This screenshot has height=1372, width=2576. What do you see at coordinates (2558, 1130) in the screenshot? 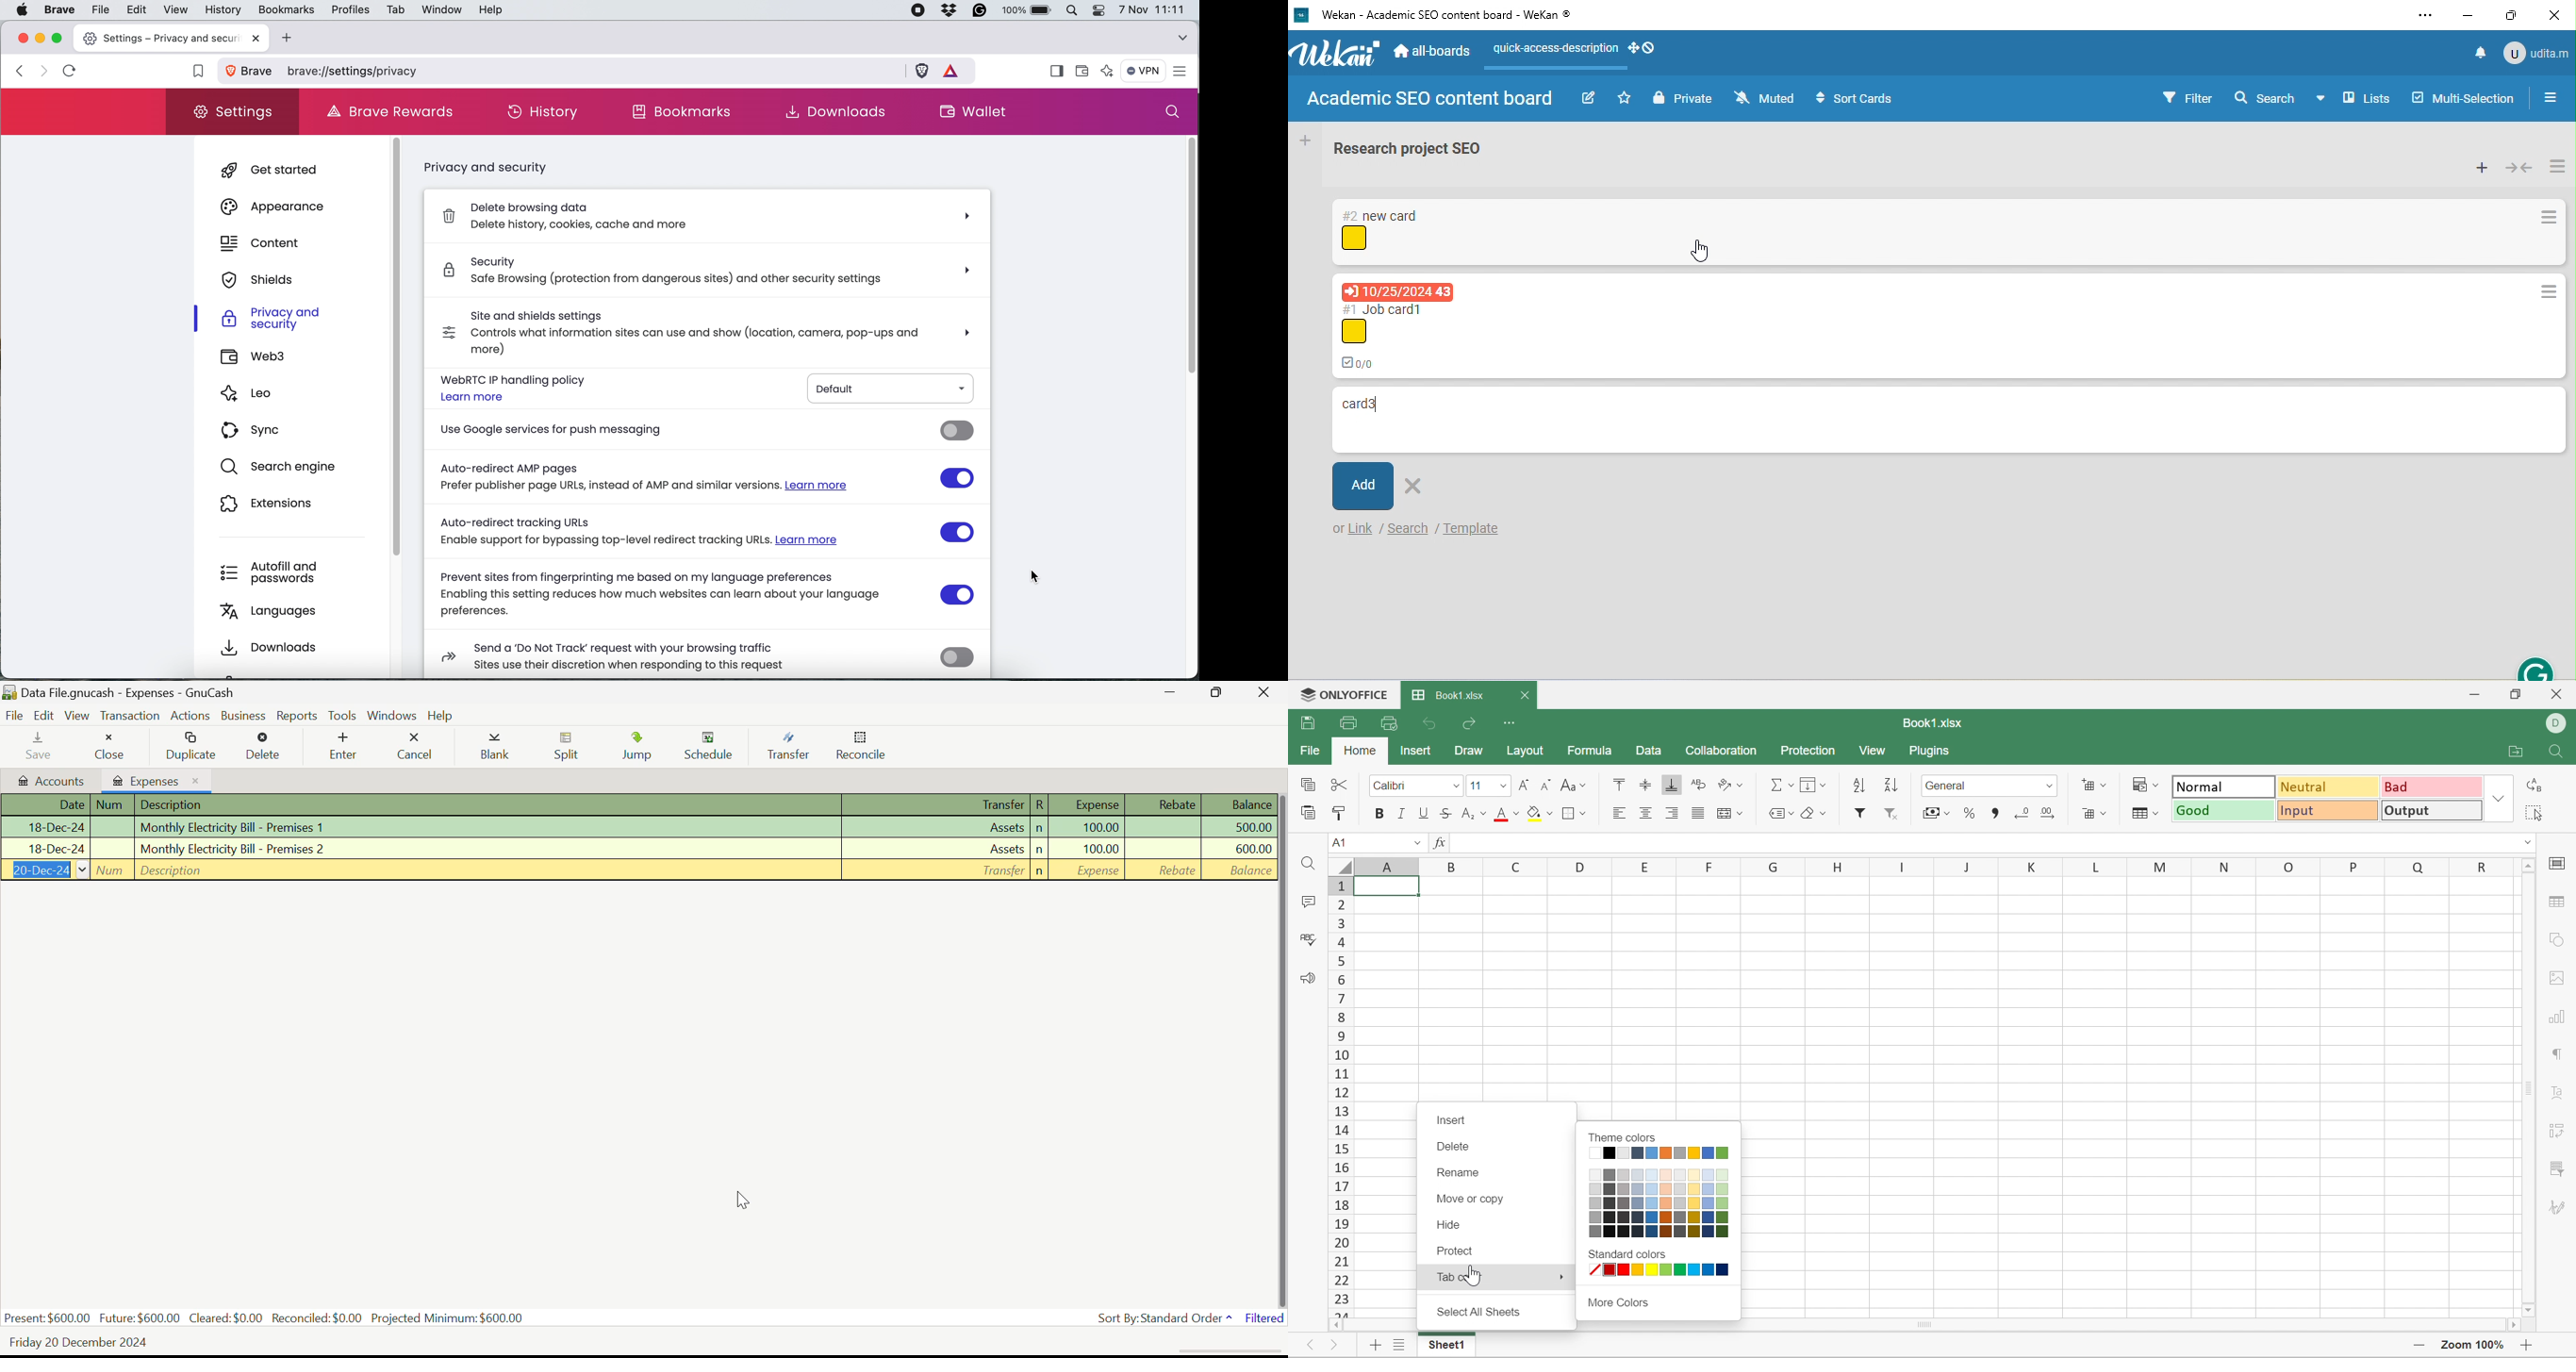
I see `Pivot table` at bounding box center [2558, 1130].